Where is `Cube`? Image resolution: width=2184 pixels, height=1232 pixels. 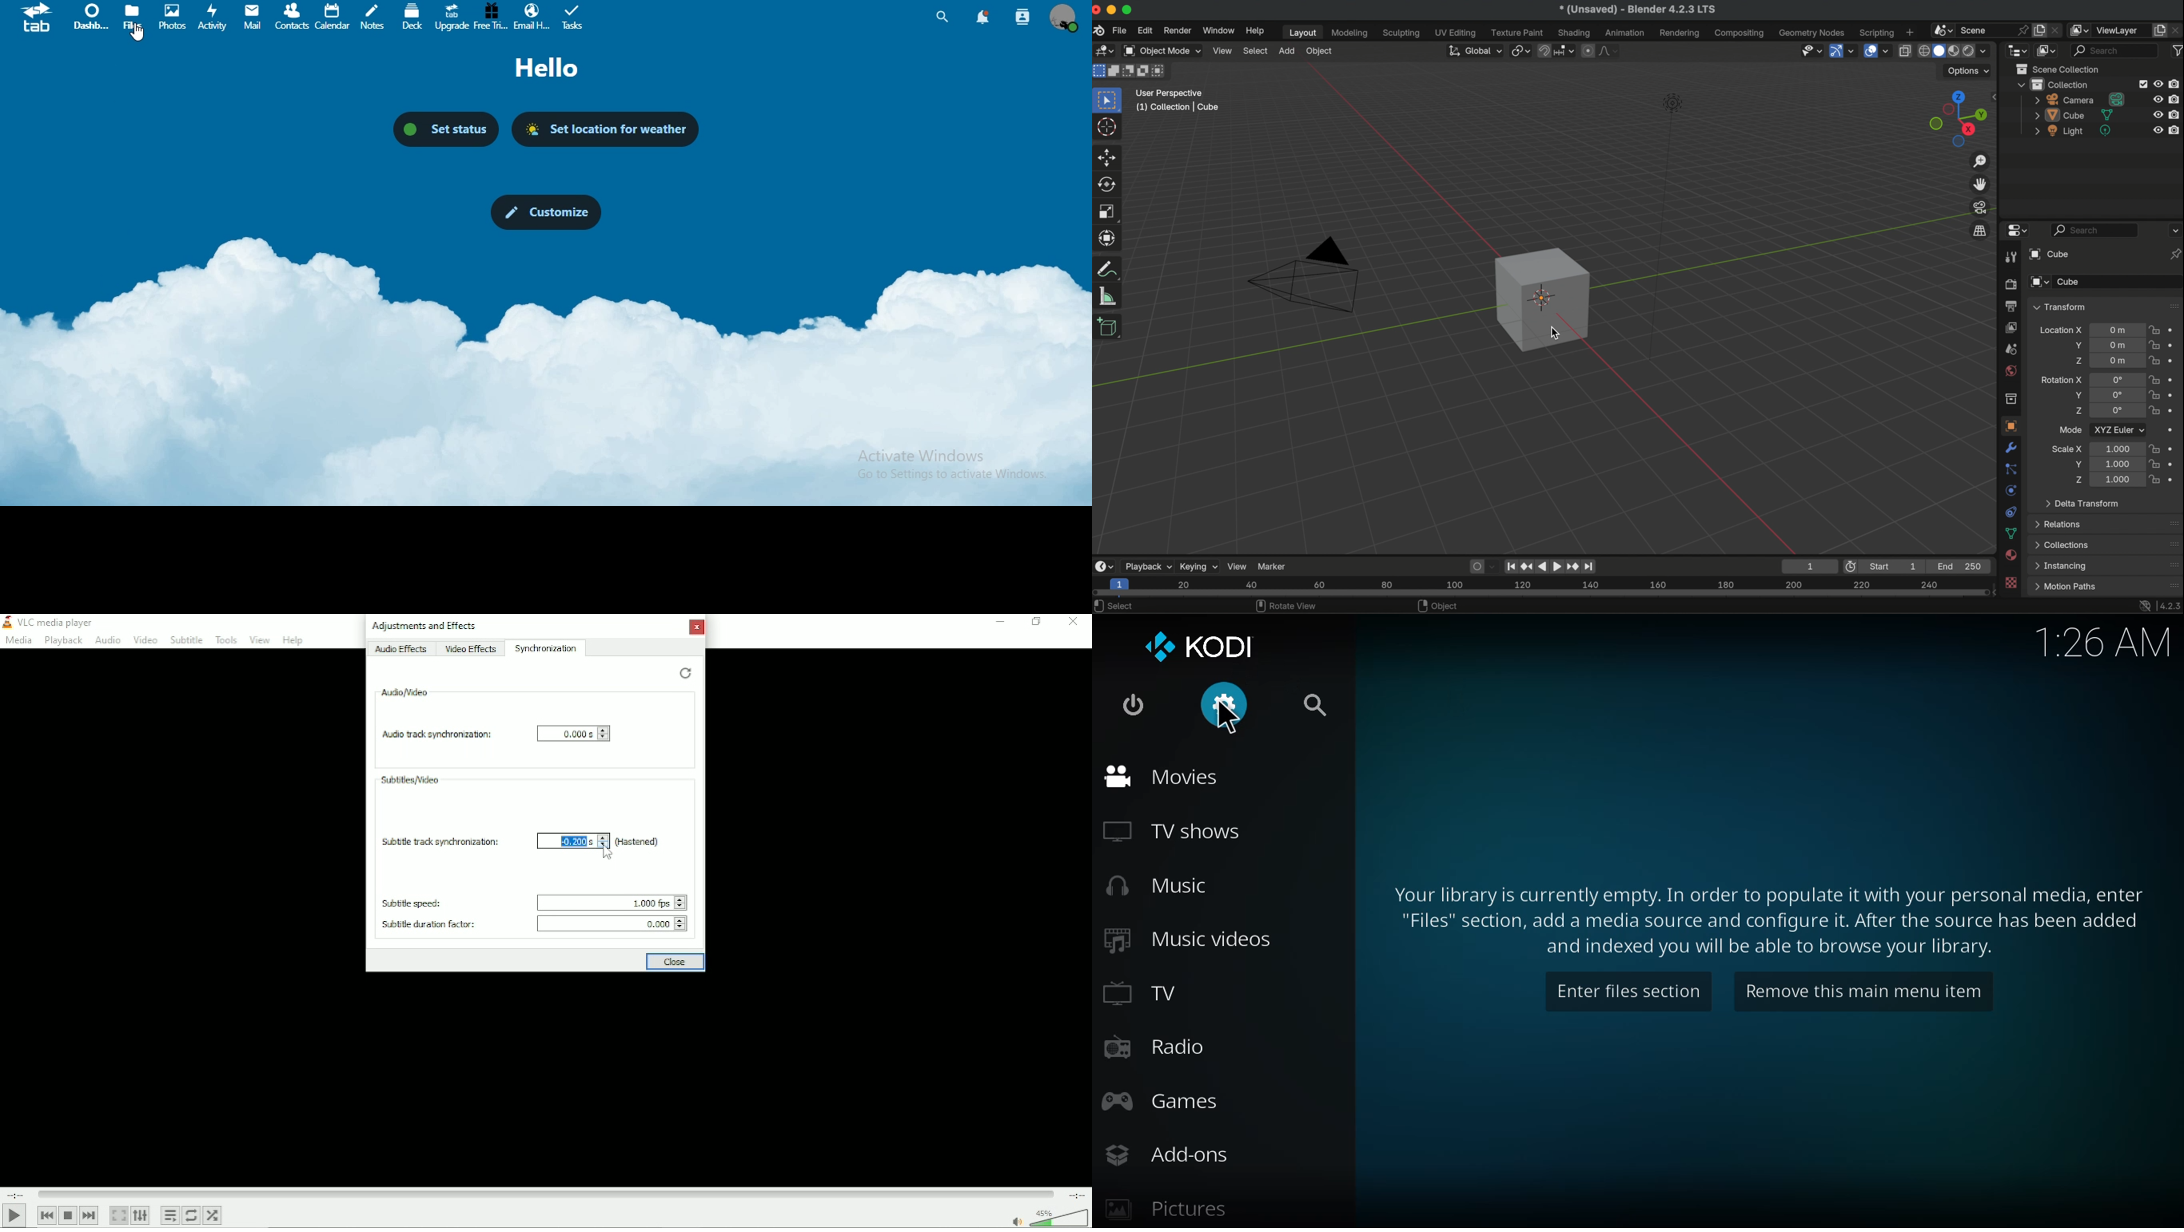 Cube is located at coordinates (2119, 282).